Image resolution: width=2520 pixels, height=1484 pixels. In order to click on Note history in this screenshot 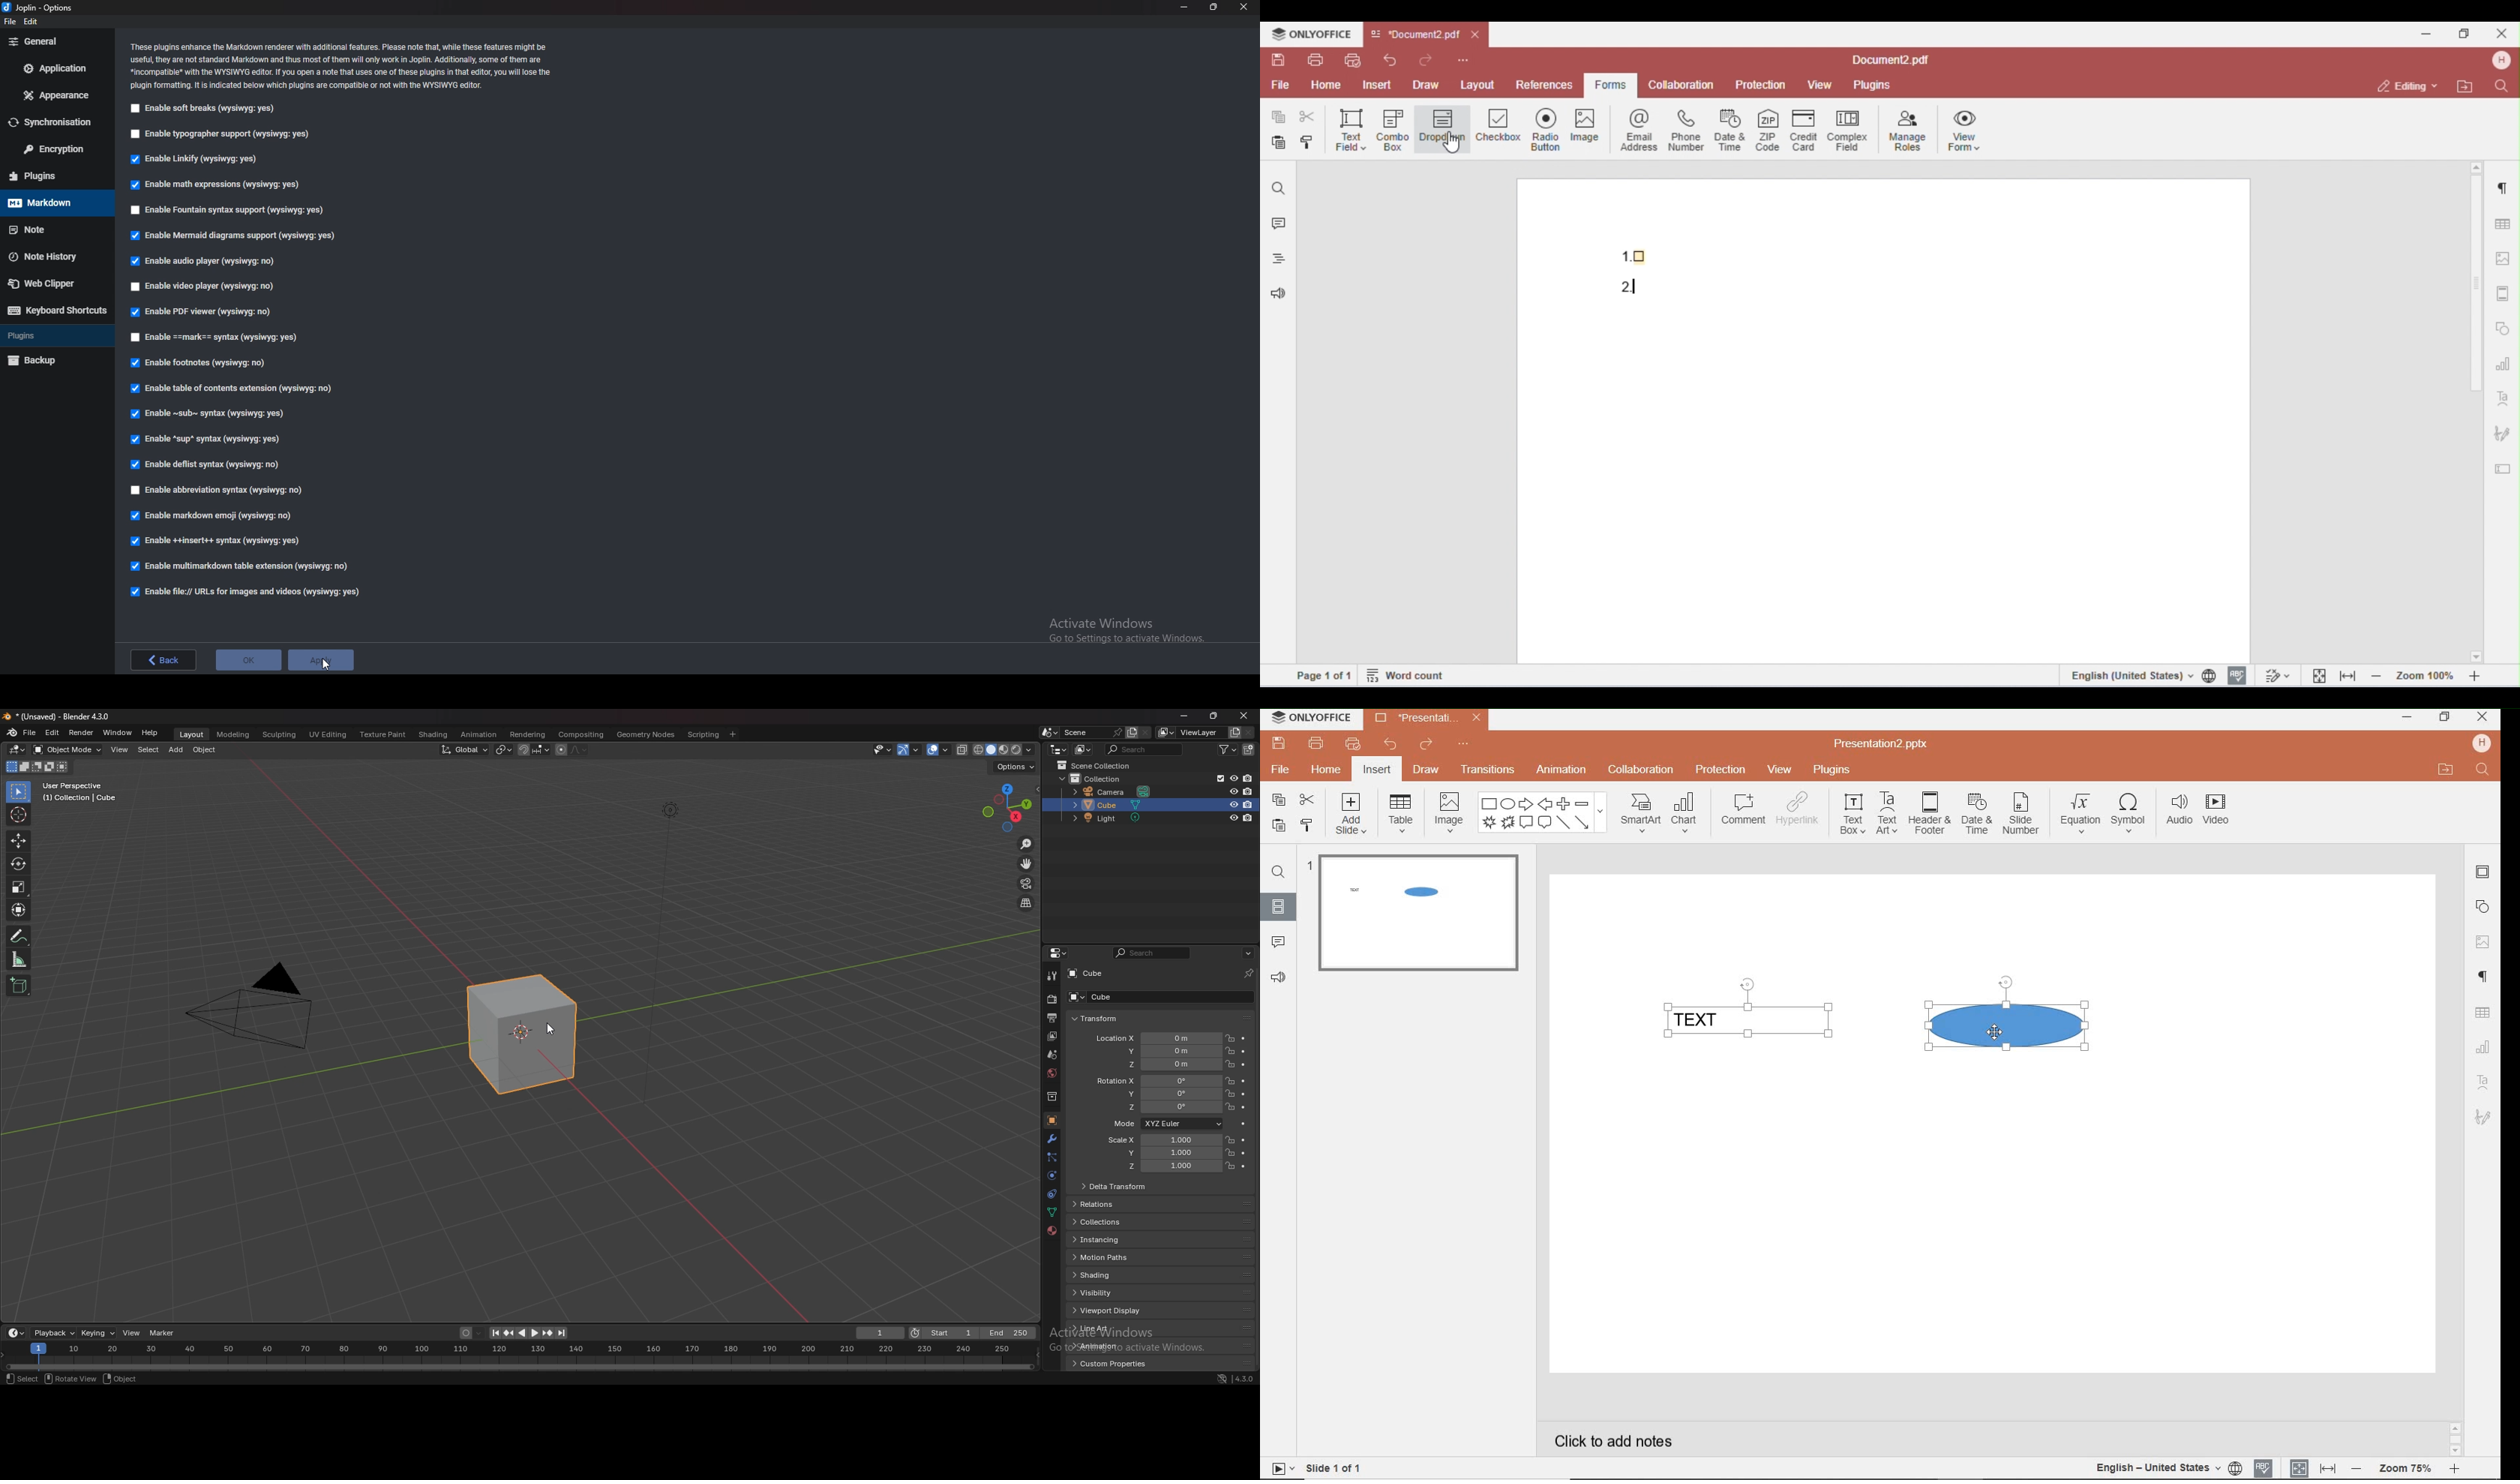, I will do `click(51, 257)`.